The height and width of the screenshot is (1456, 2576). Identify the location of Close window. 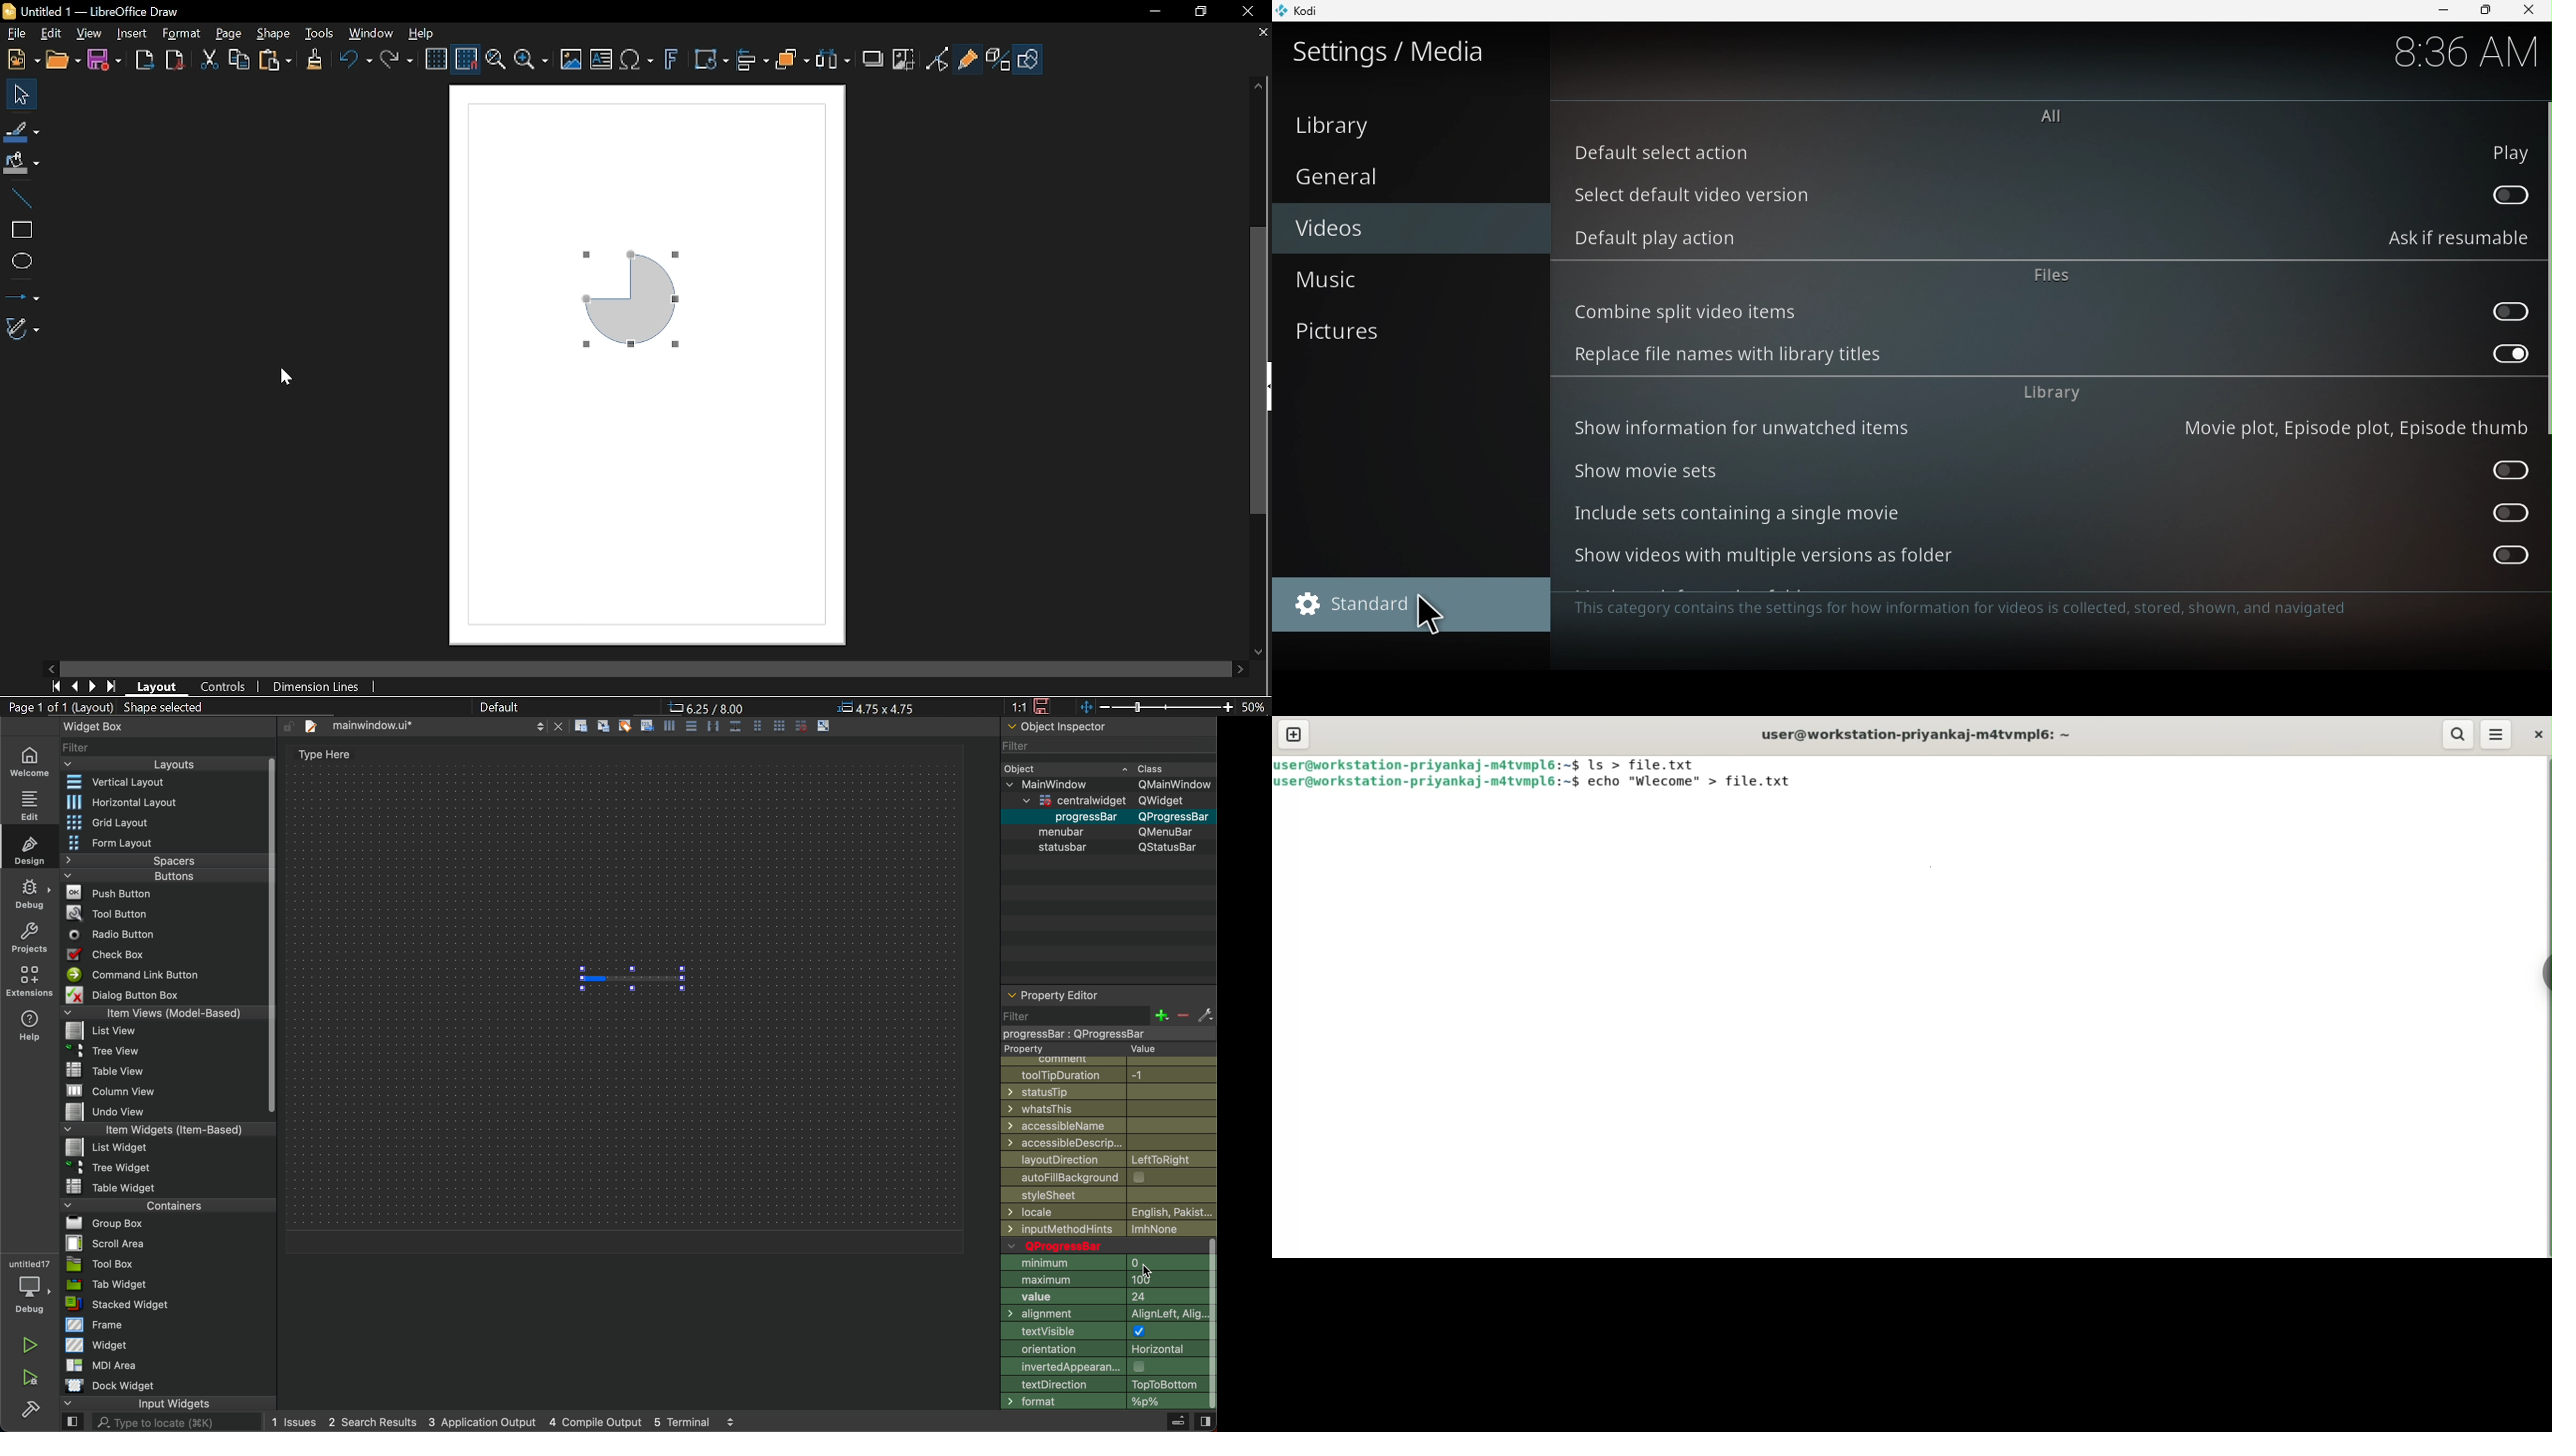
(1251, 12).